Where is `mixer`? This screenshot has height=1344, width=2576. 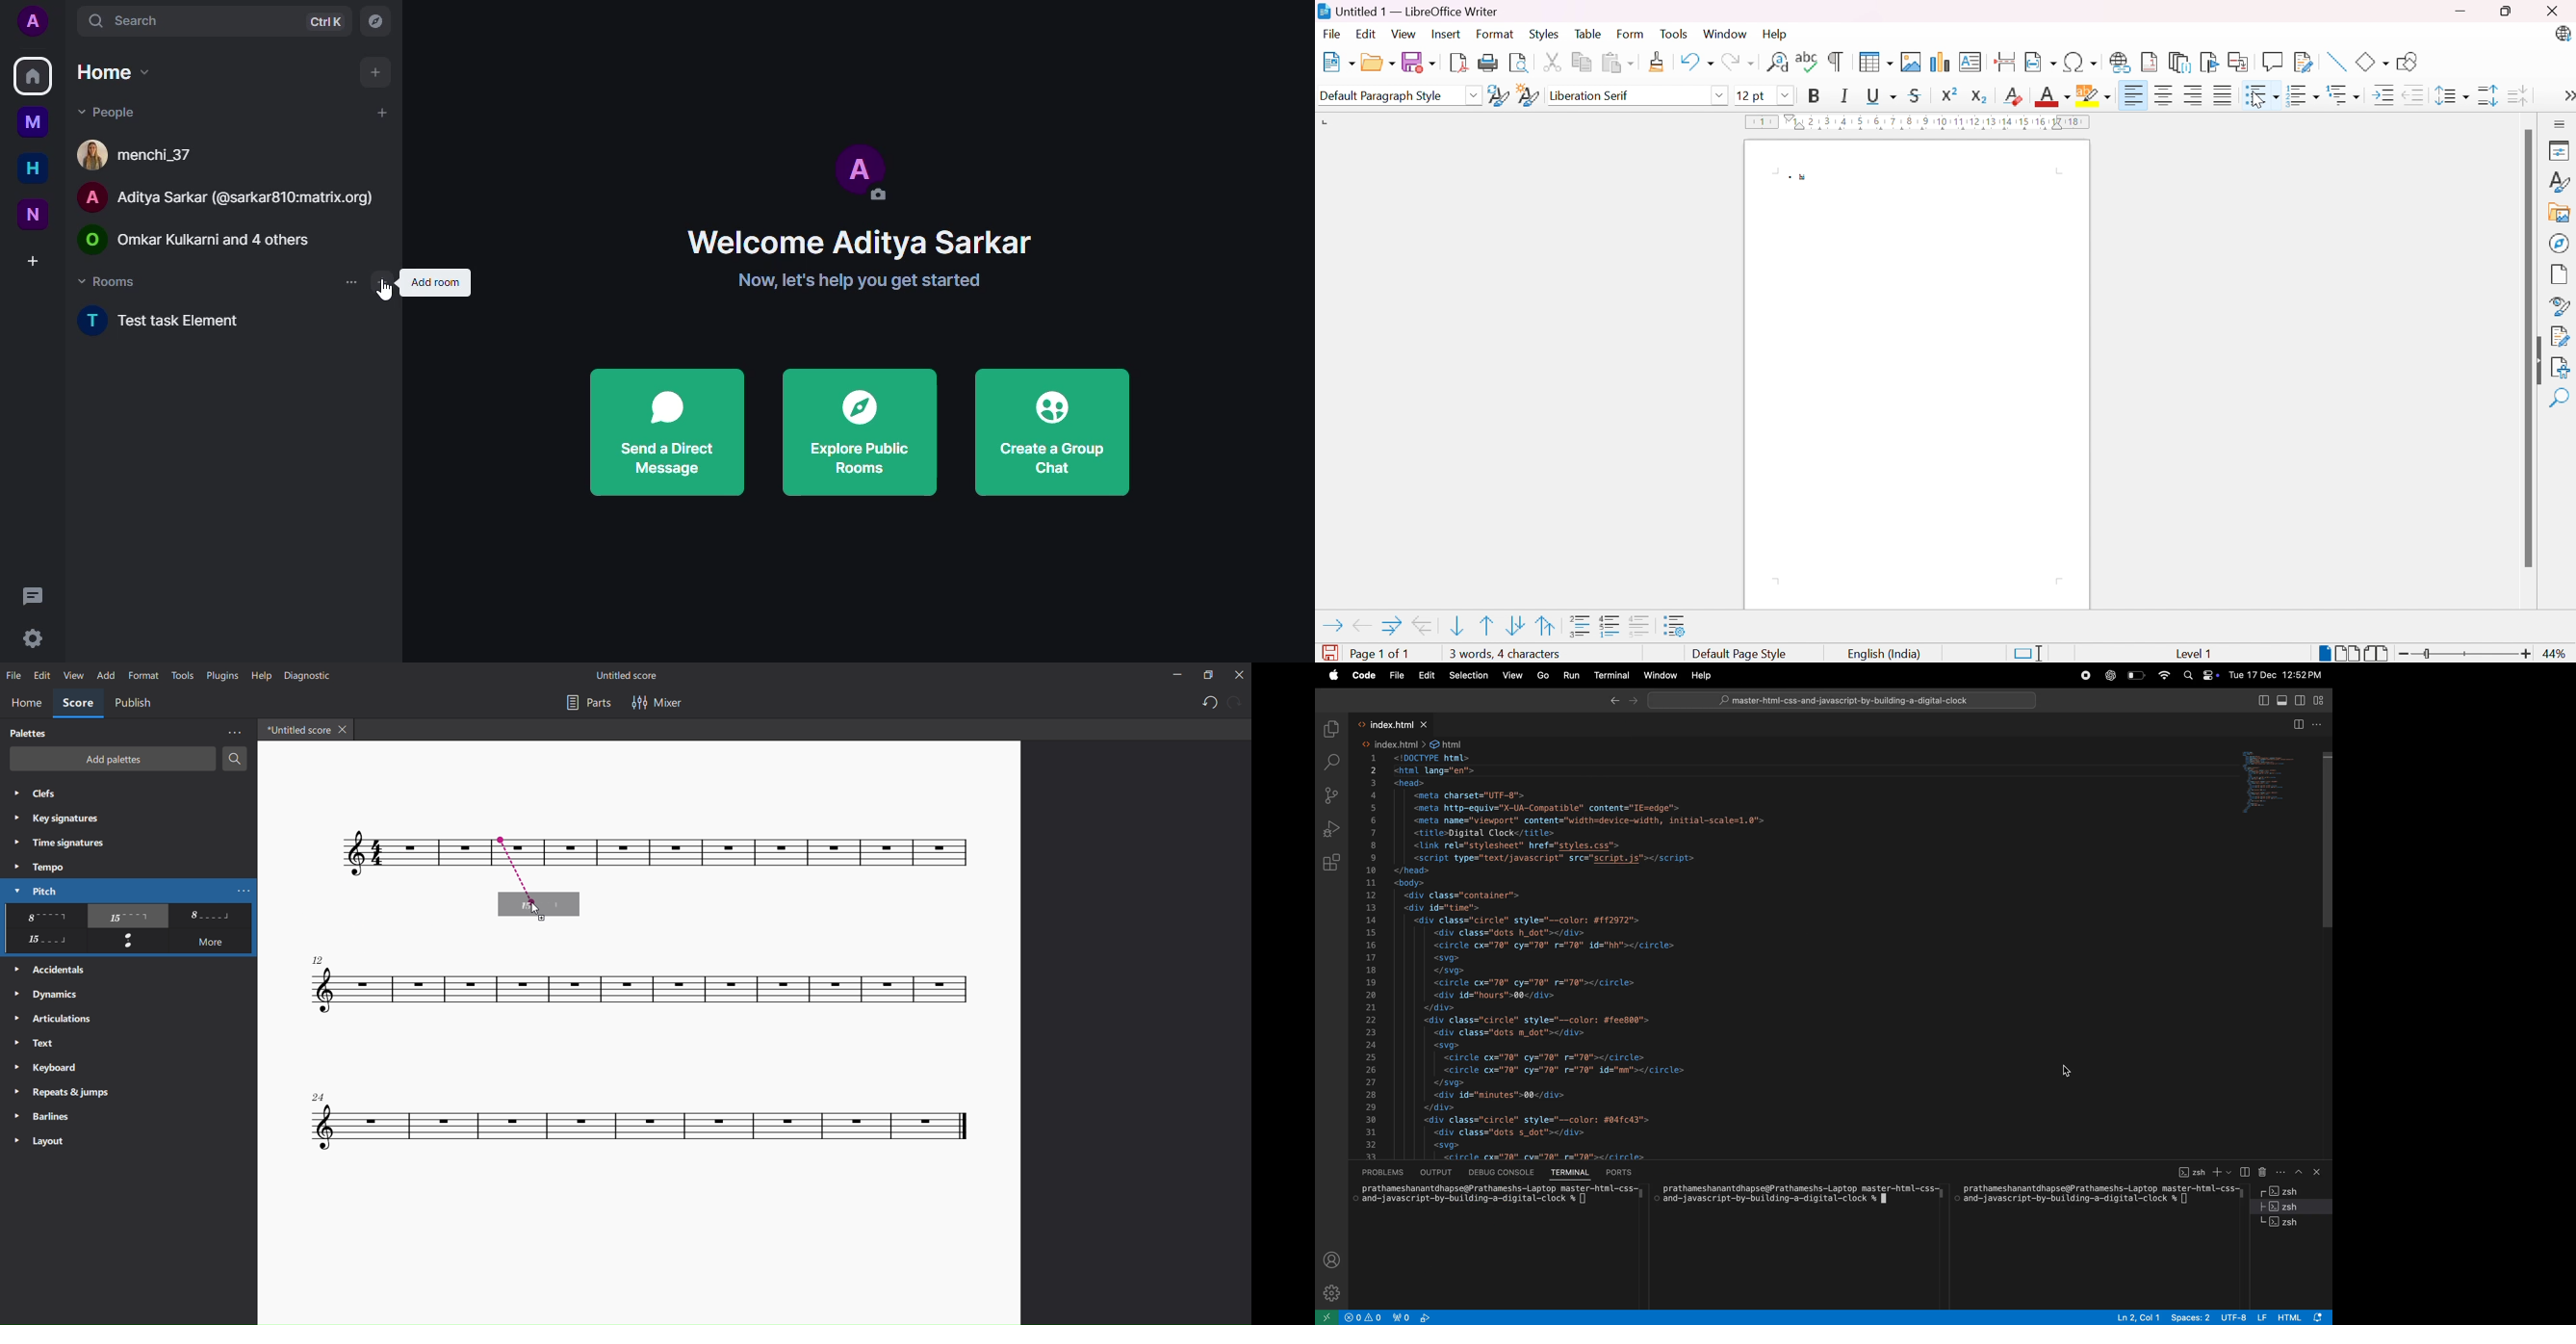 mixer is located at coordinates (661, 704).